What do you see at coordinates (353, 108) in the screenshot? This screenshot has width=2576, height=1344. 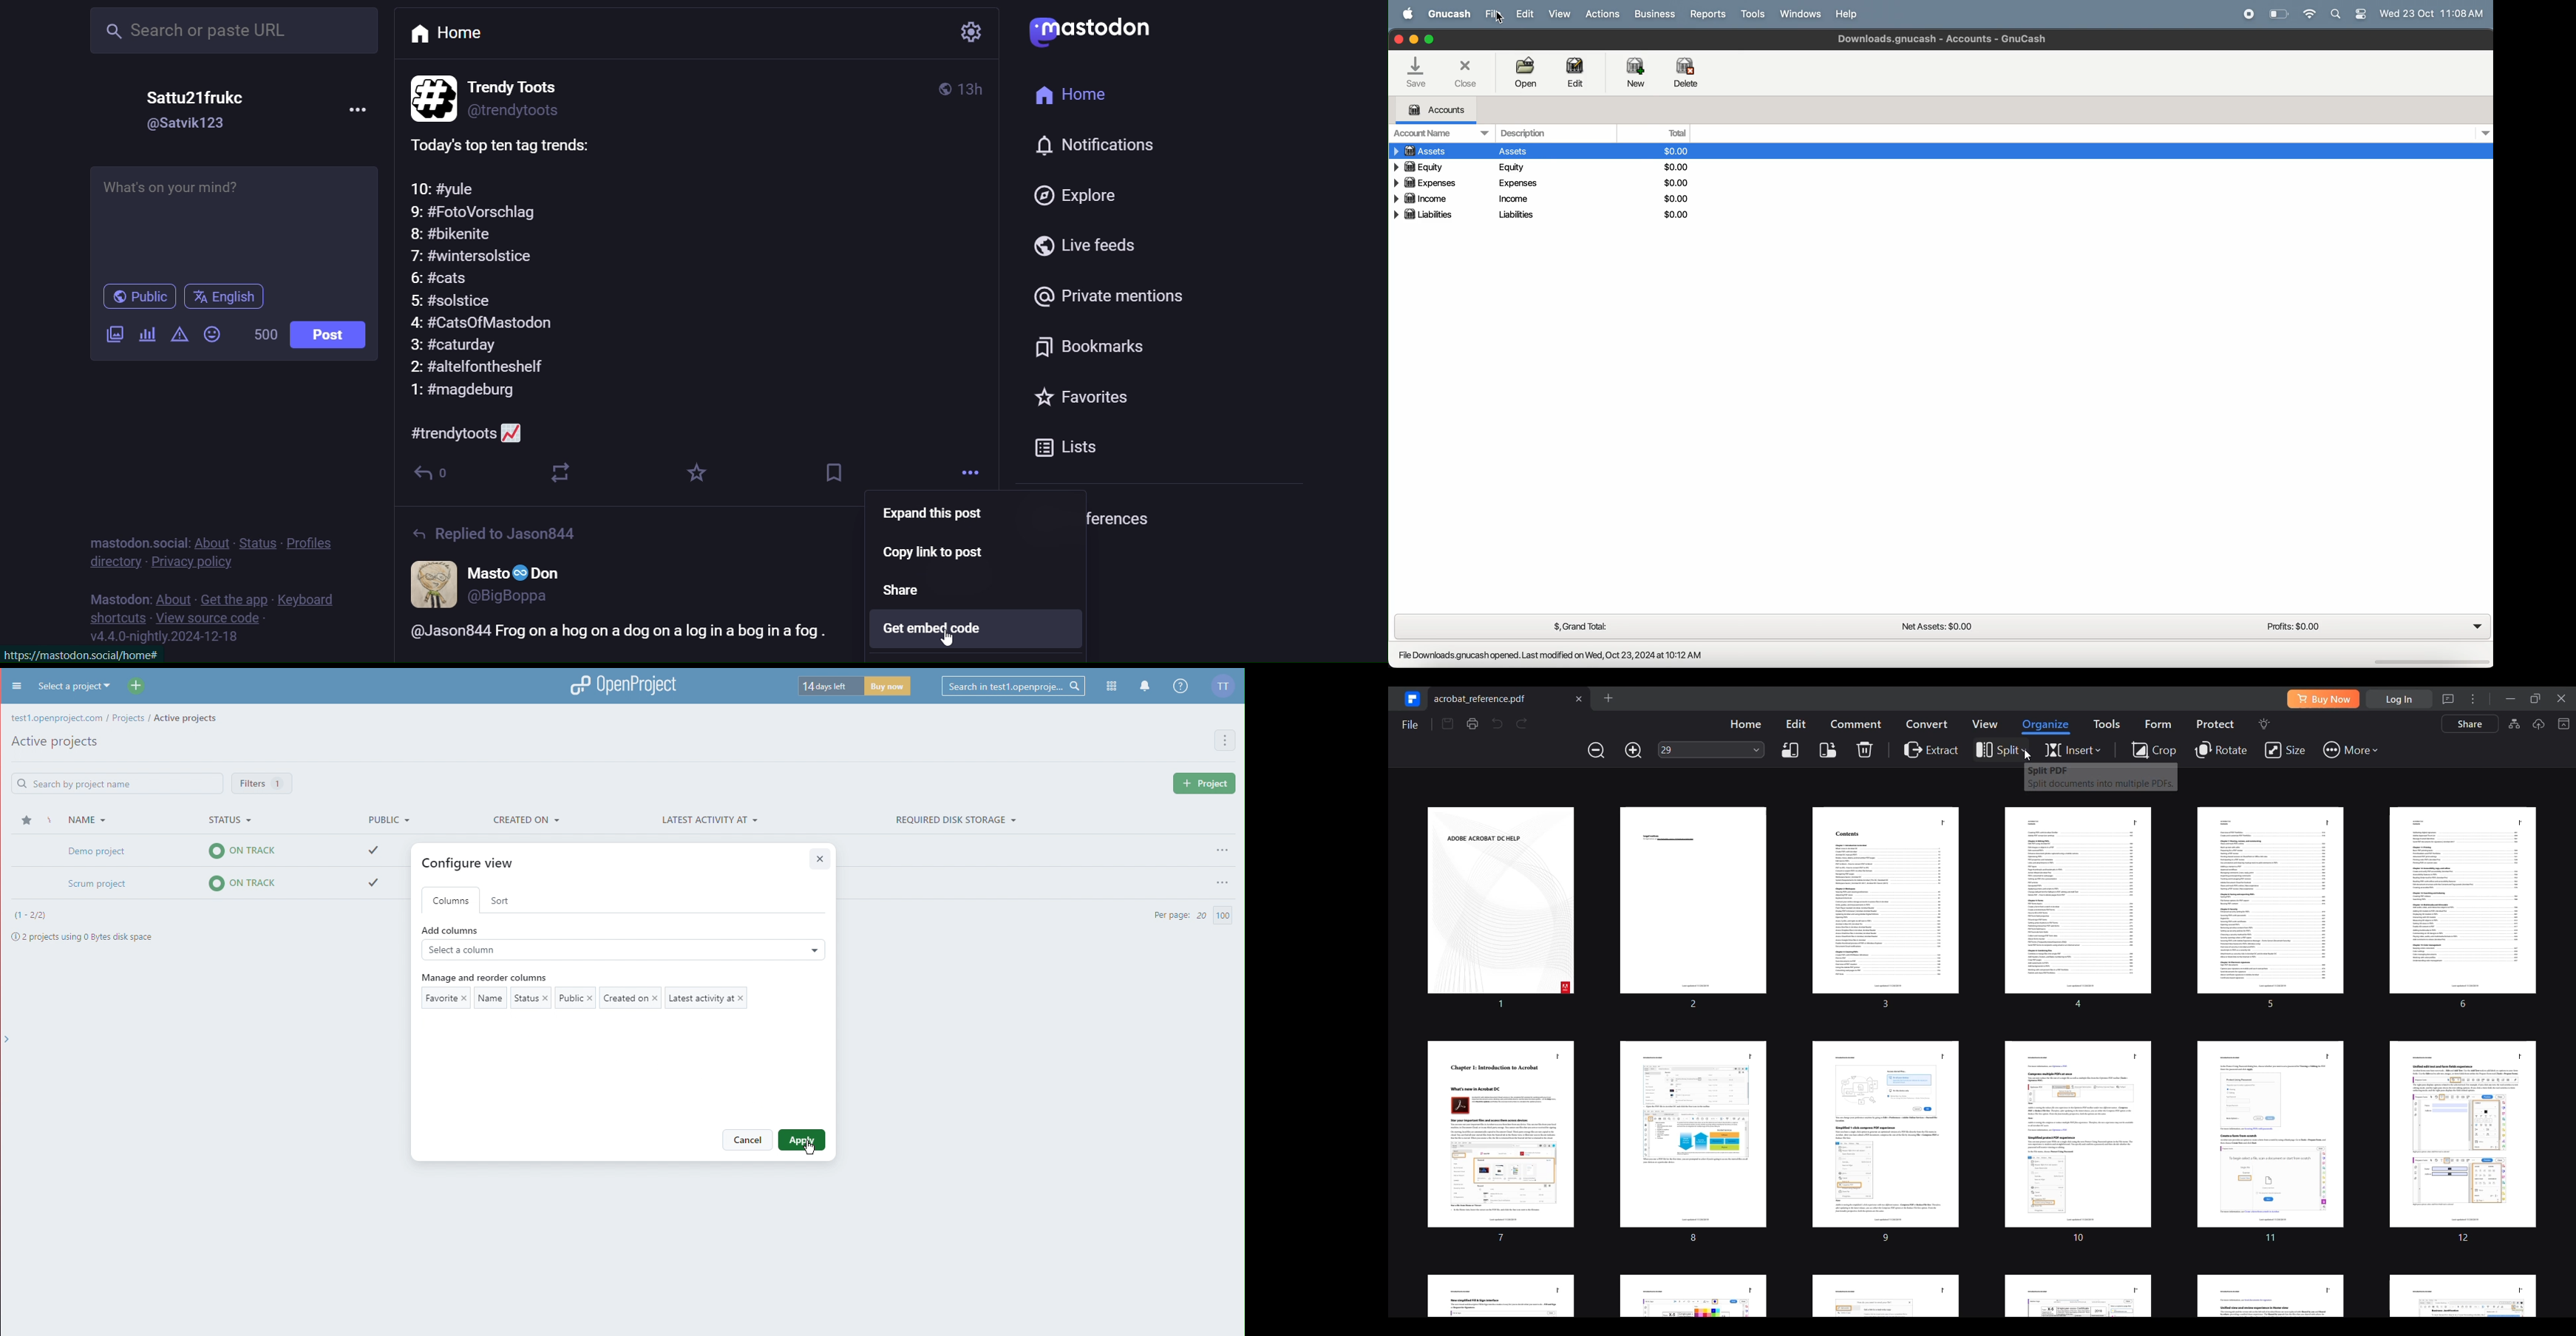 I see `menu` at bounding box center [353, 108].